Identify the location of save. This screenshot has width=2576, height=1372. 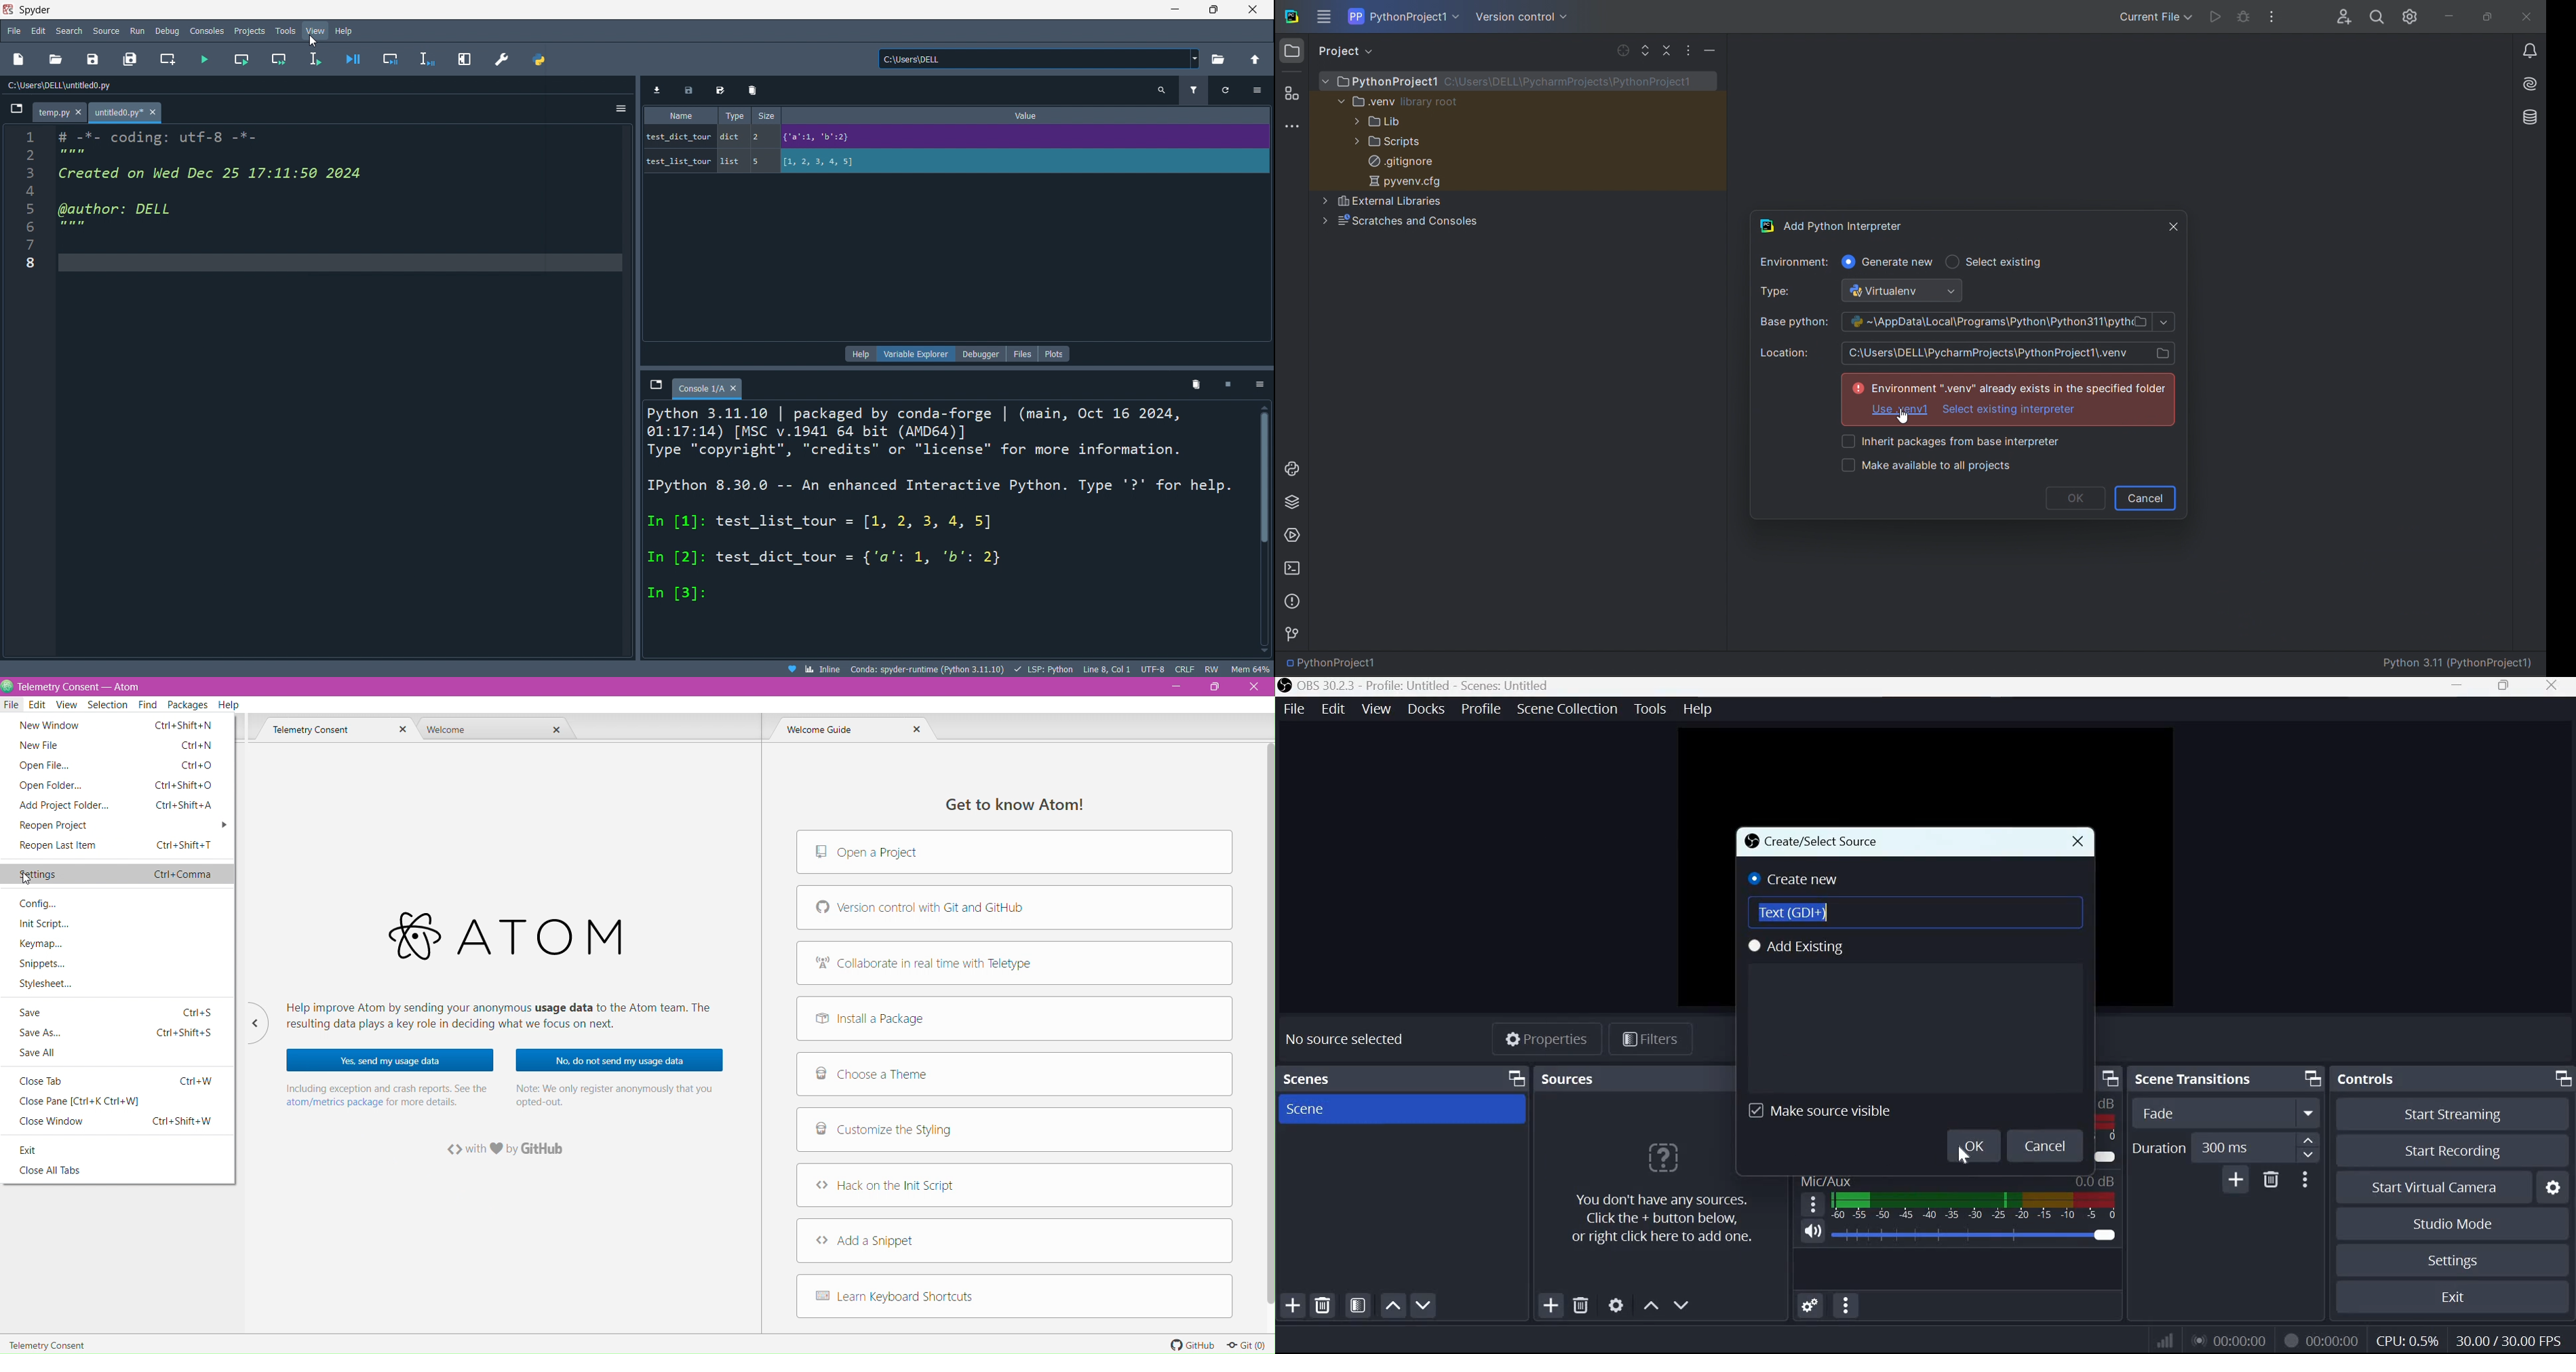
(692, 90).